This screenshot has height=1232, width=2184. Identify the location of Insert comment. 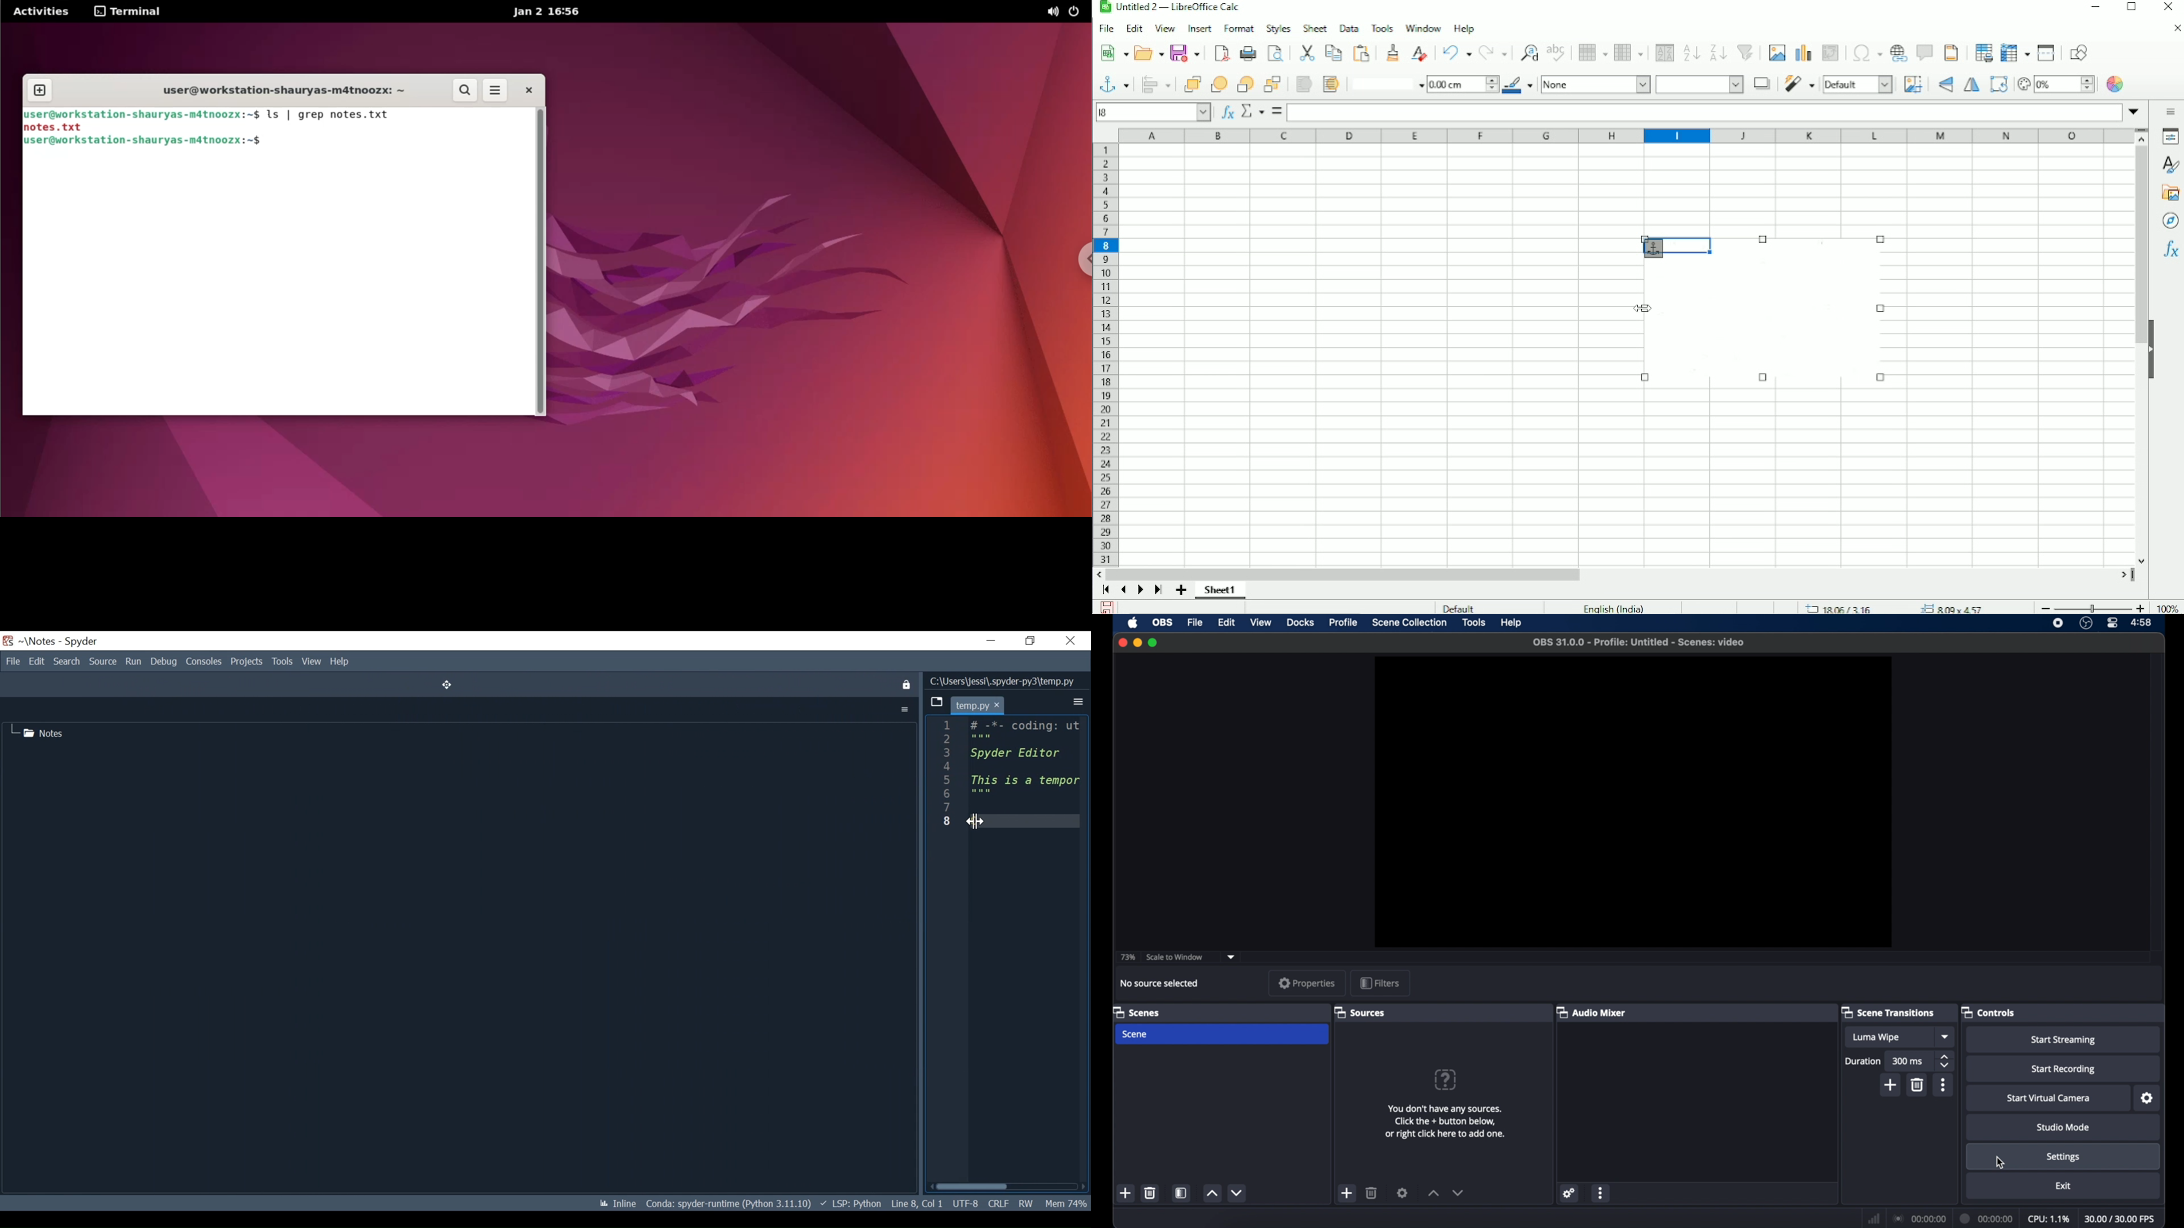
(1924, 52).